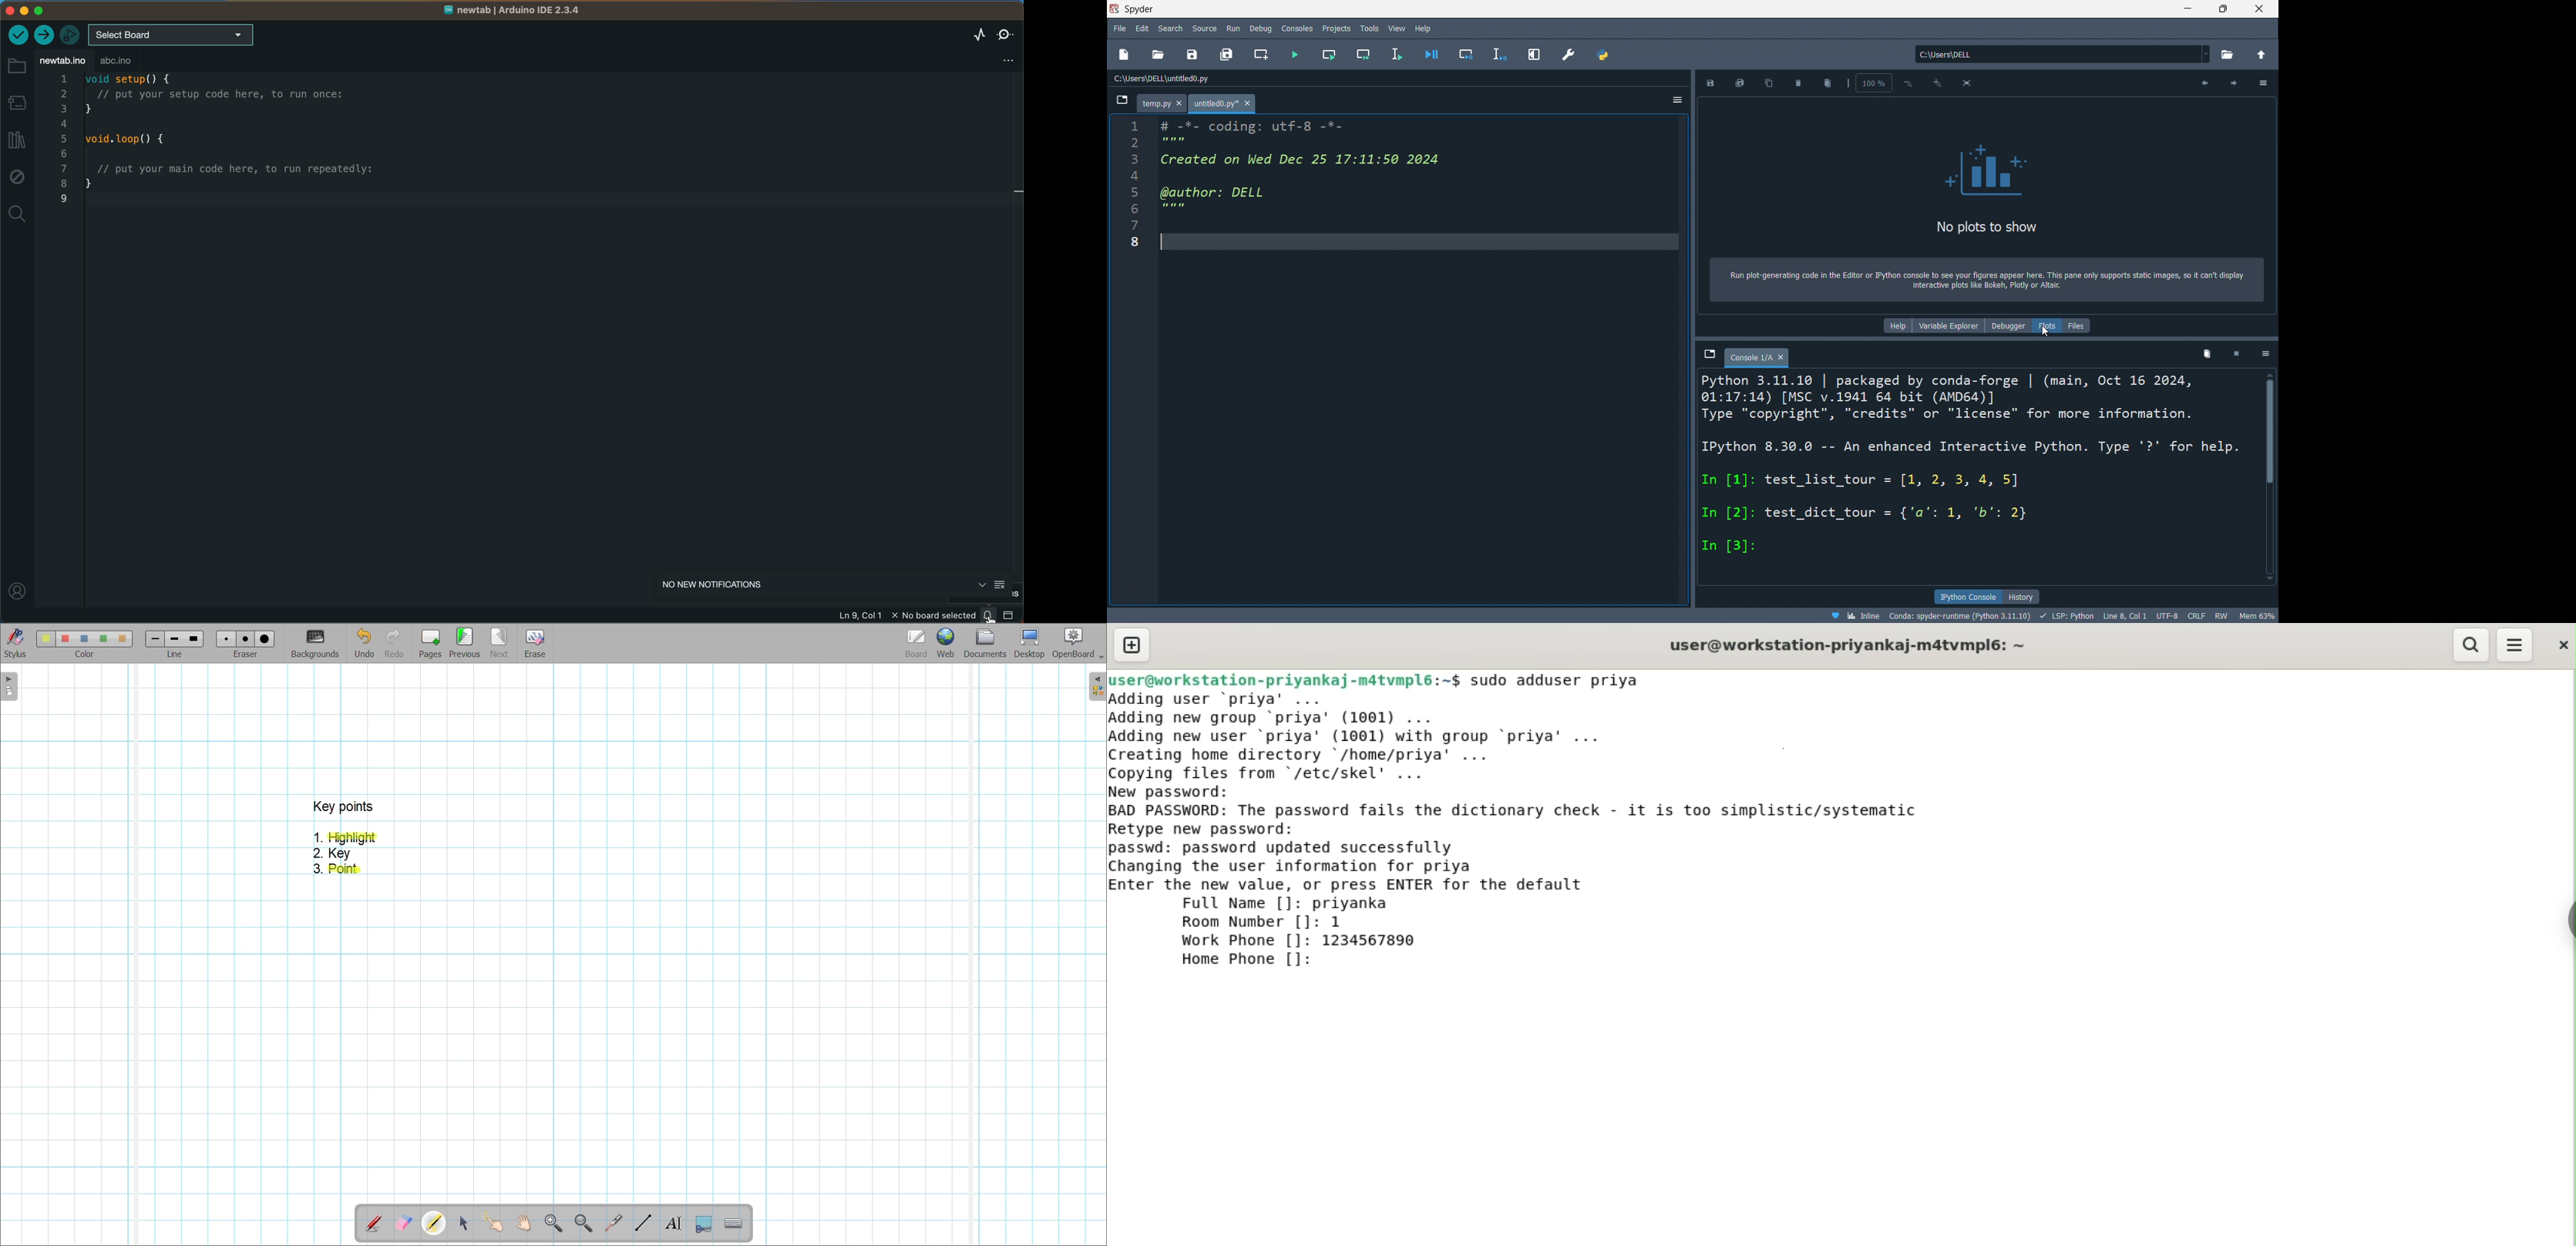 This screenshot has height=1260, width=2576. I want to click on help, so click(1898, 326).